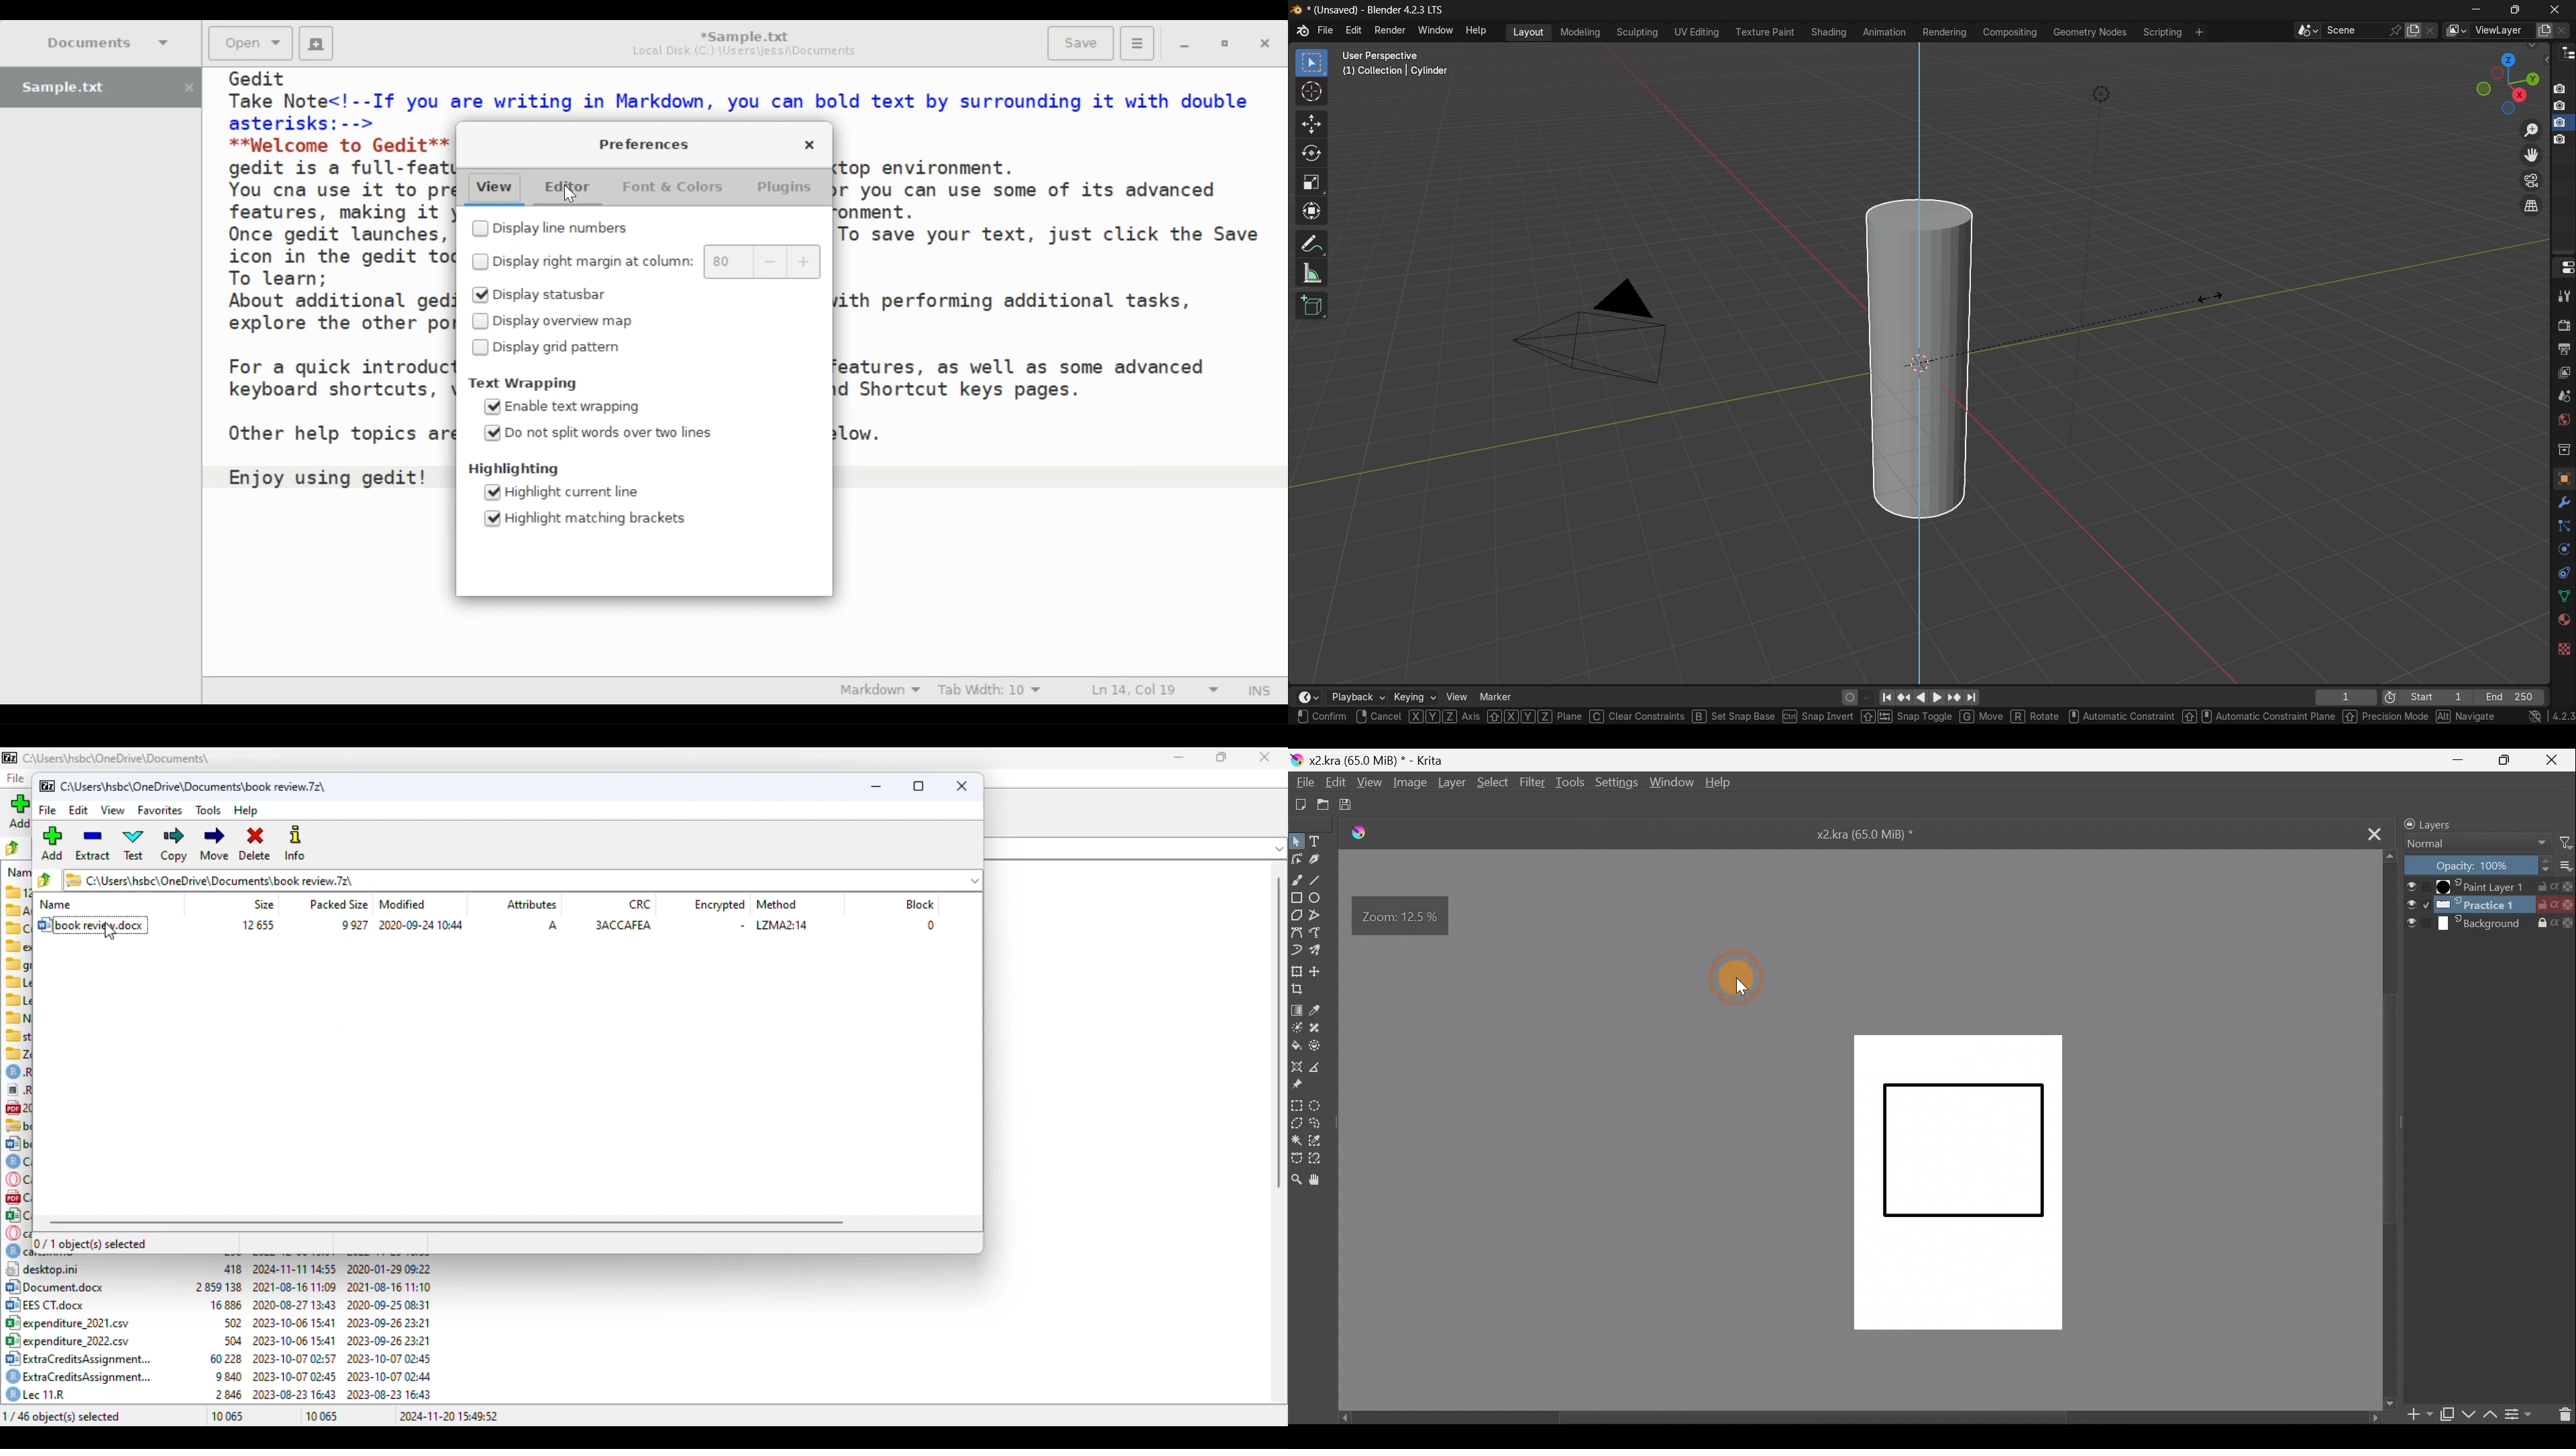  What do you see at coordinates (1320, 973) in the screenshot?
I see `Move a layer` at bounding box center [1320, 973].